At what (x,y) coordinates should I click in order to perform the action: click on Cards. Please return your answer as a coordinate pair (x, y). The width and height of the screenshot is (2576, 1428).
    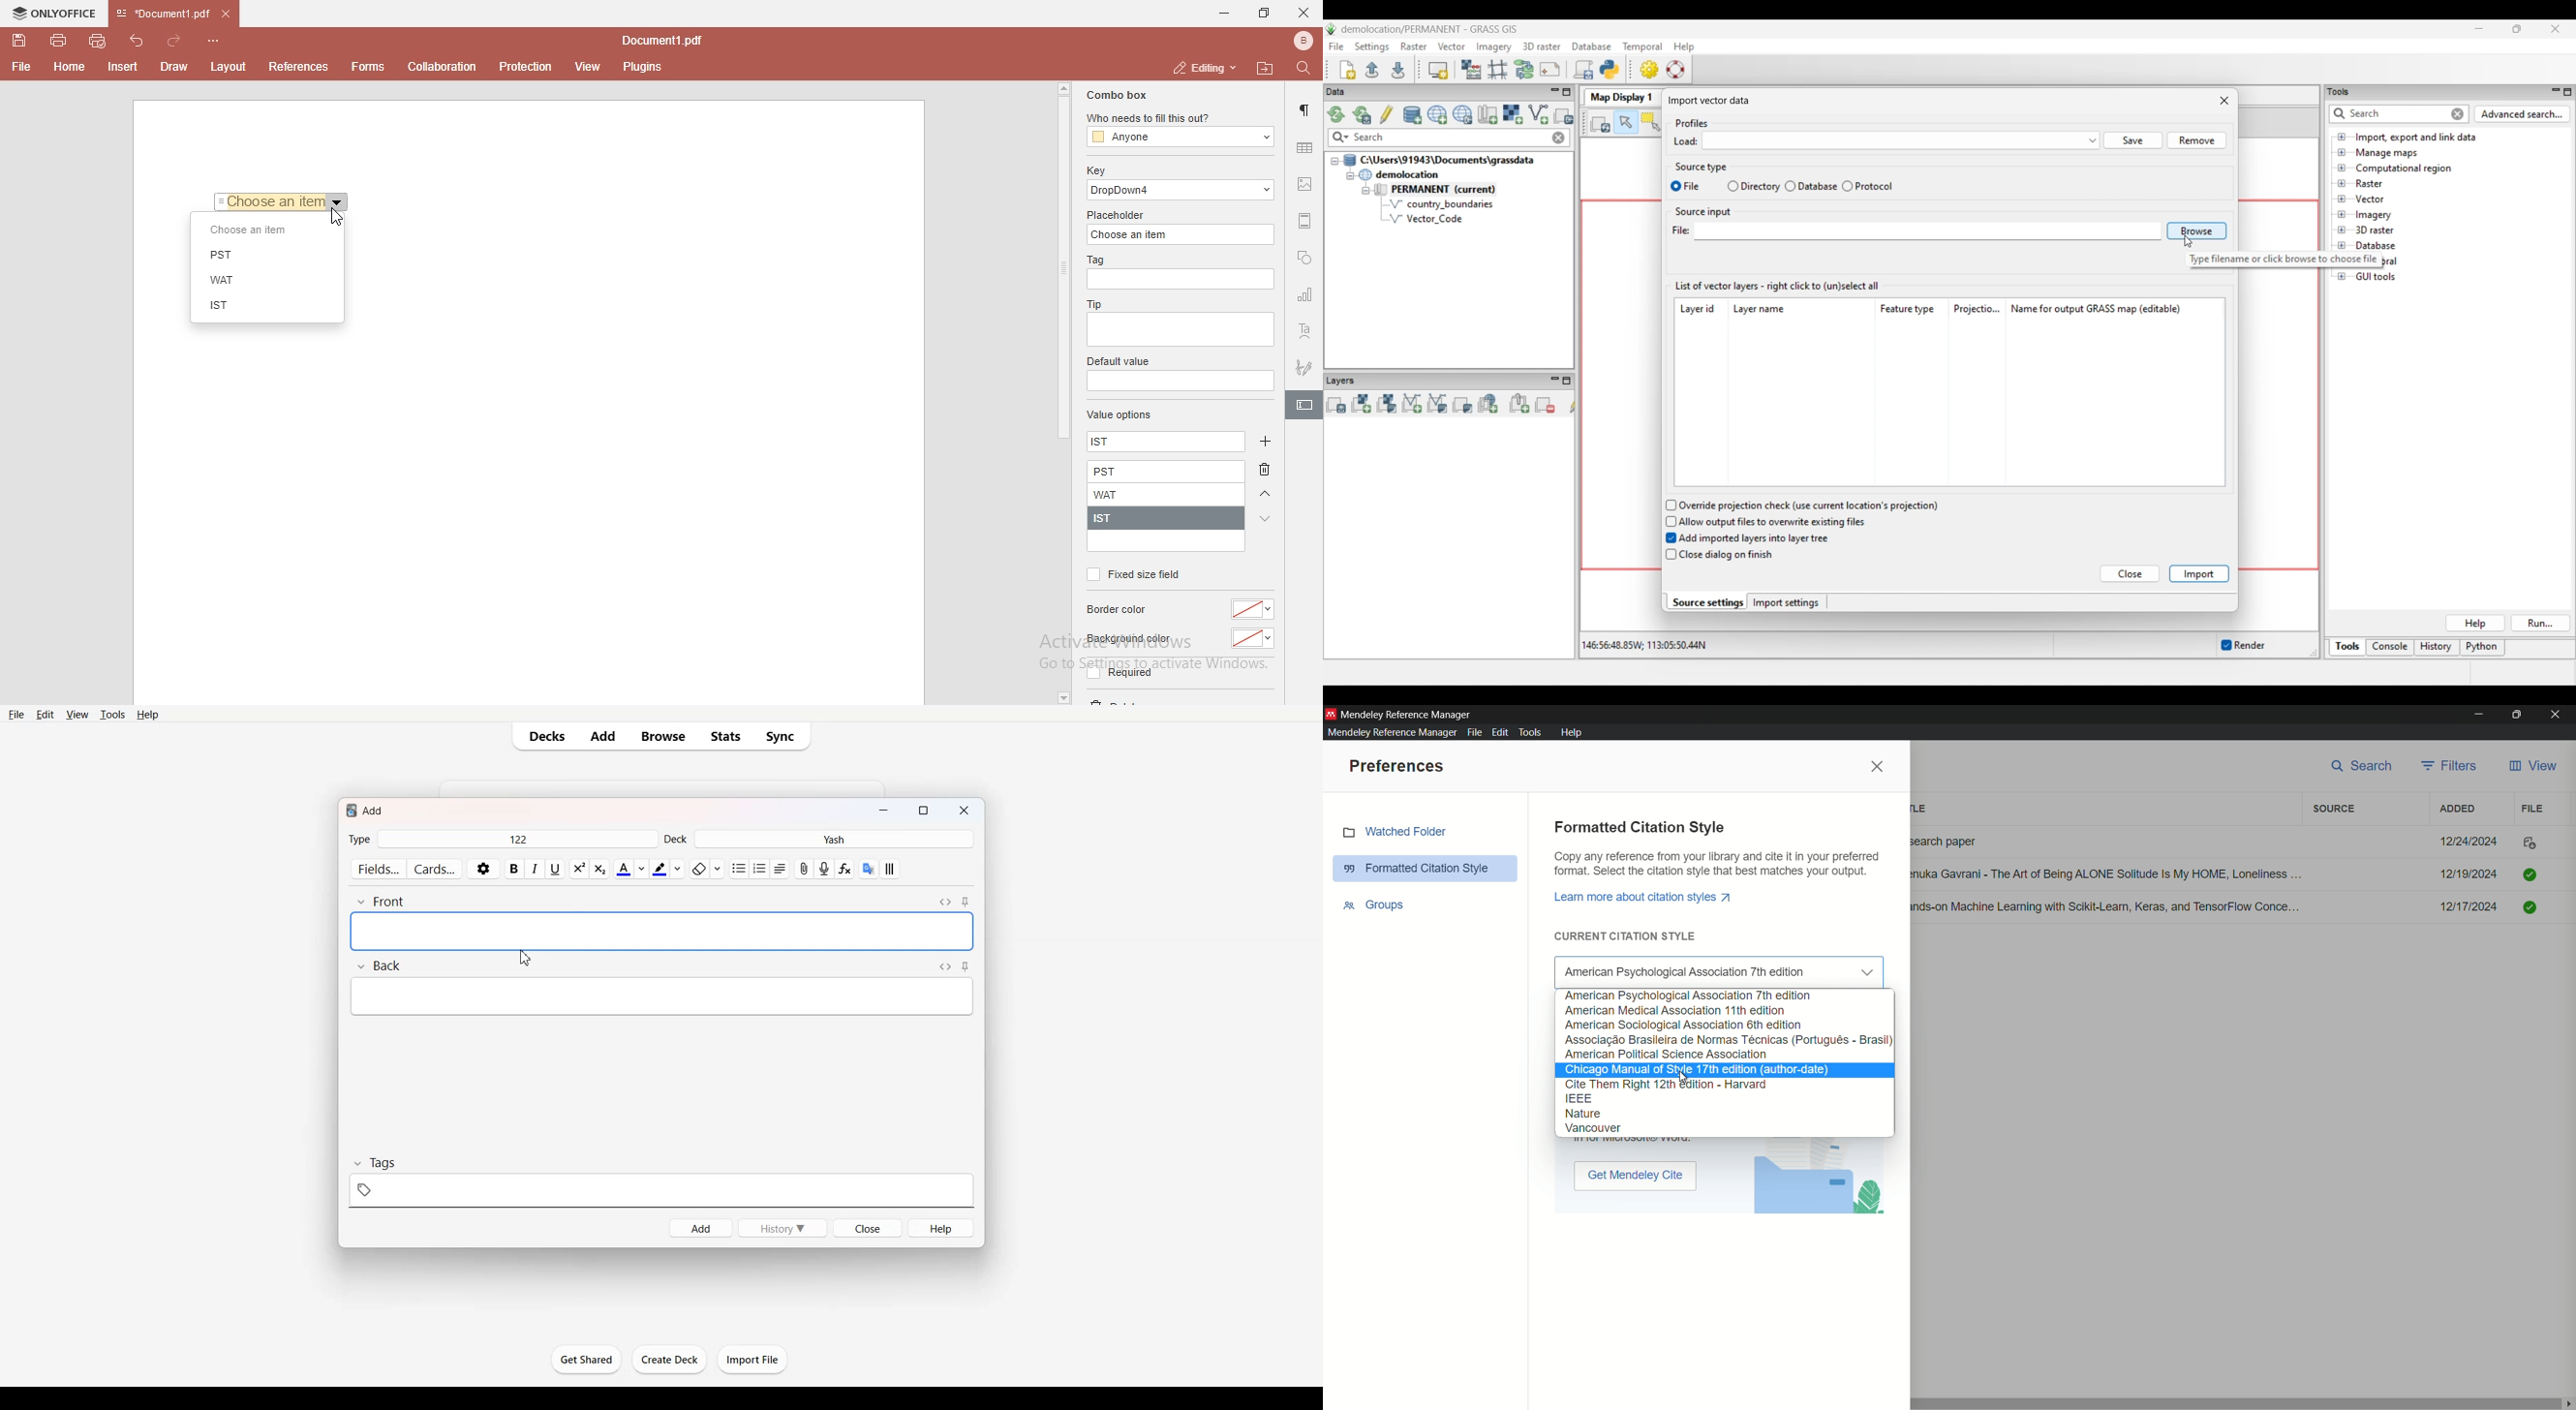
    Looking at the image, I should click on (435, 869).